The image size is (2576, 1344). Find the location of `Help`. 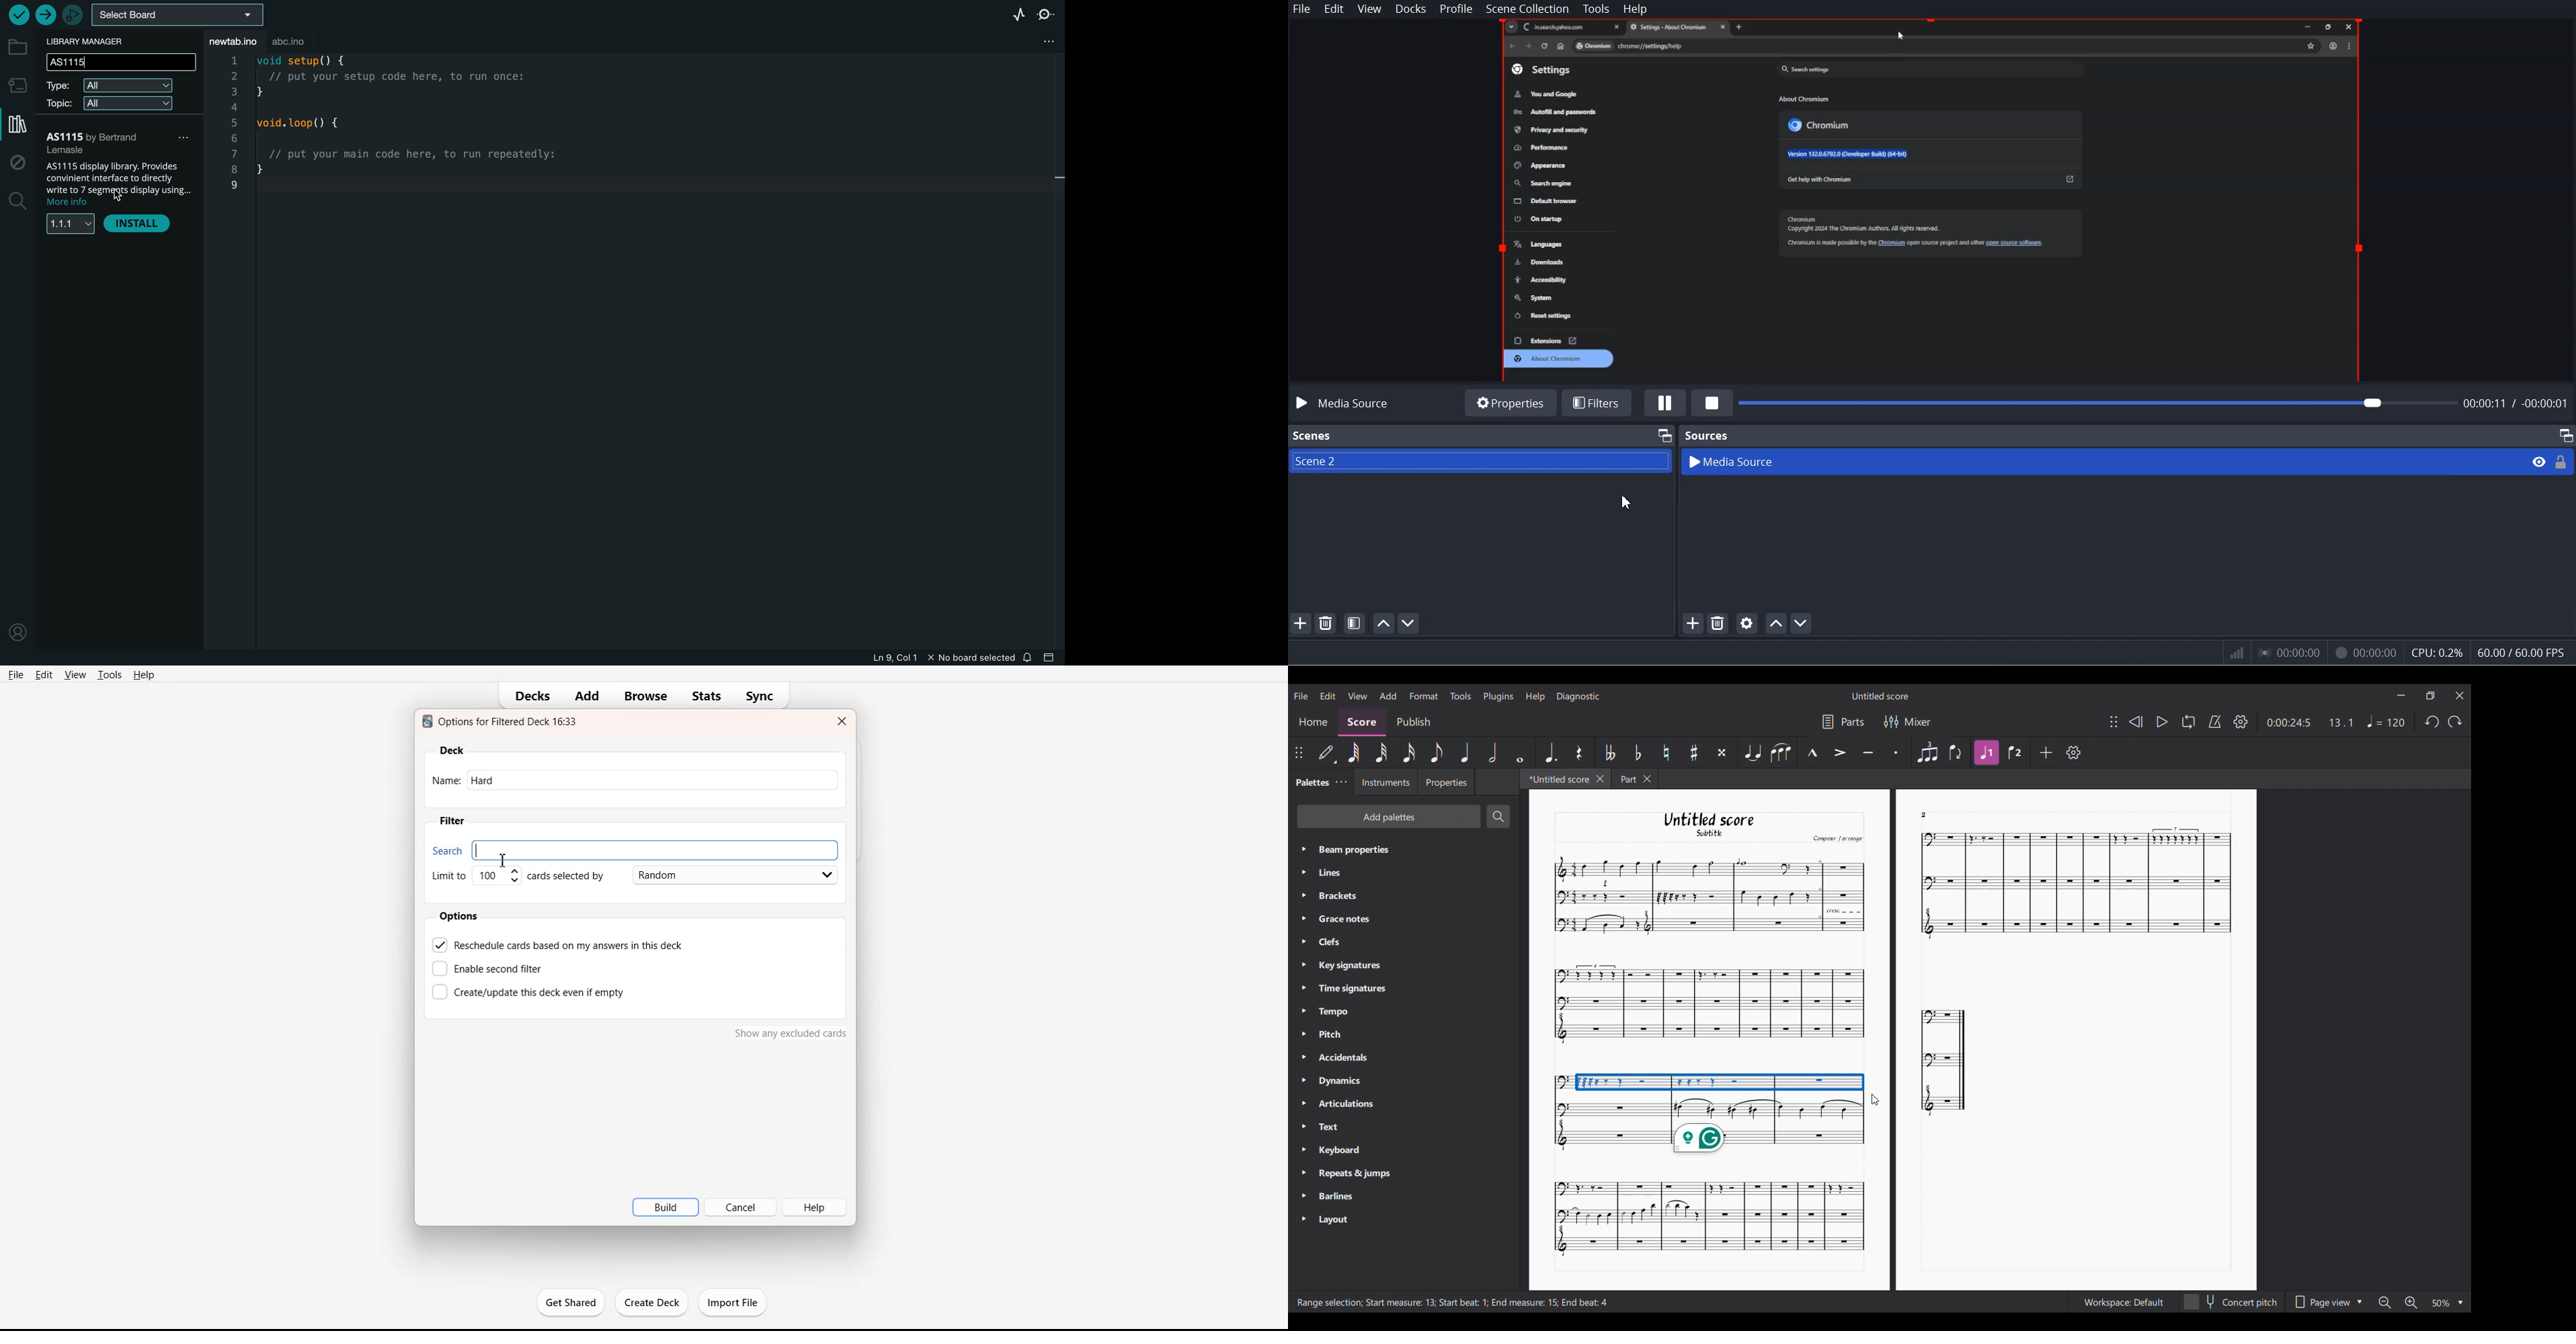

Help is located at coordinates (1635, 9).